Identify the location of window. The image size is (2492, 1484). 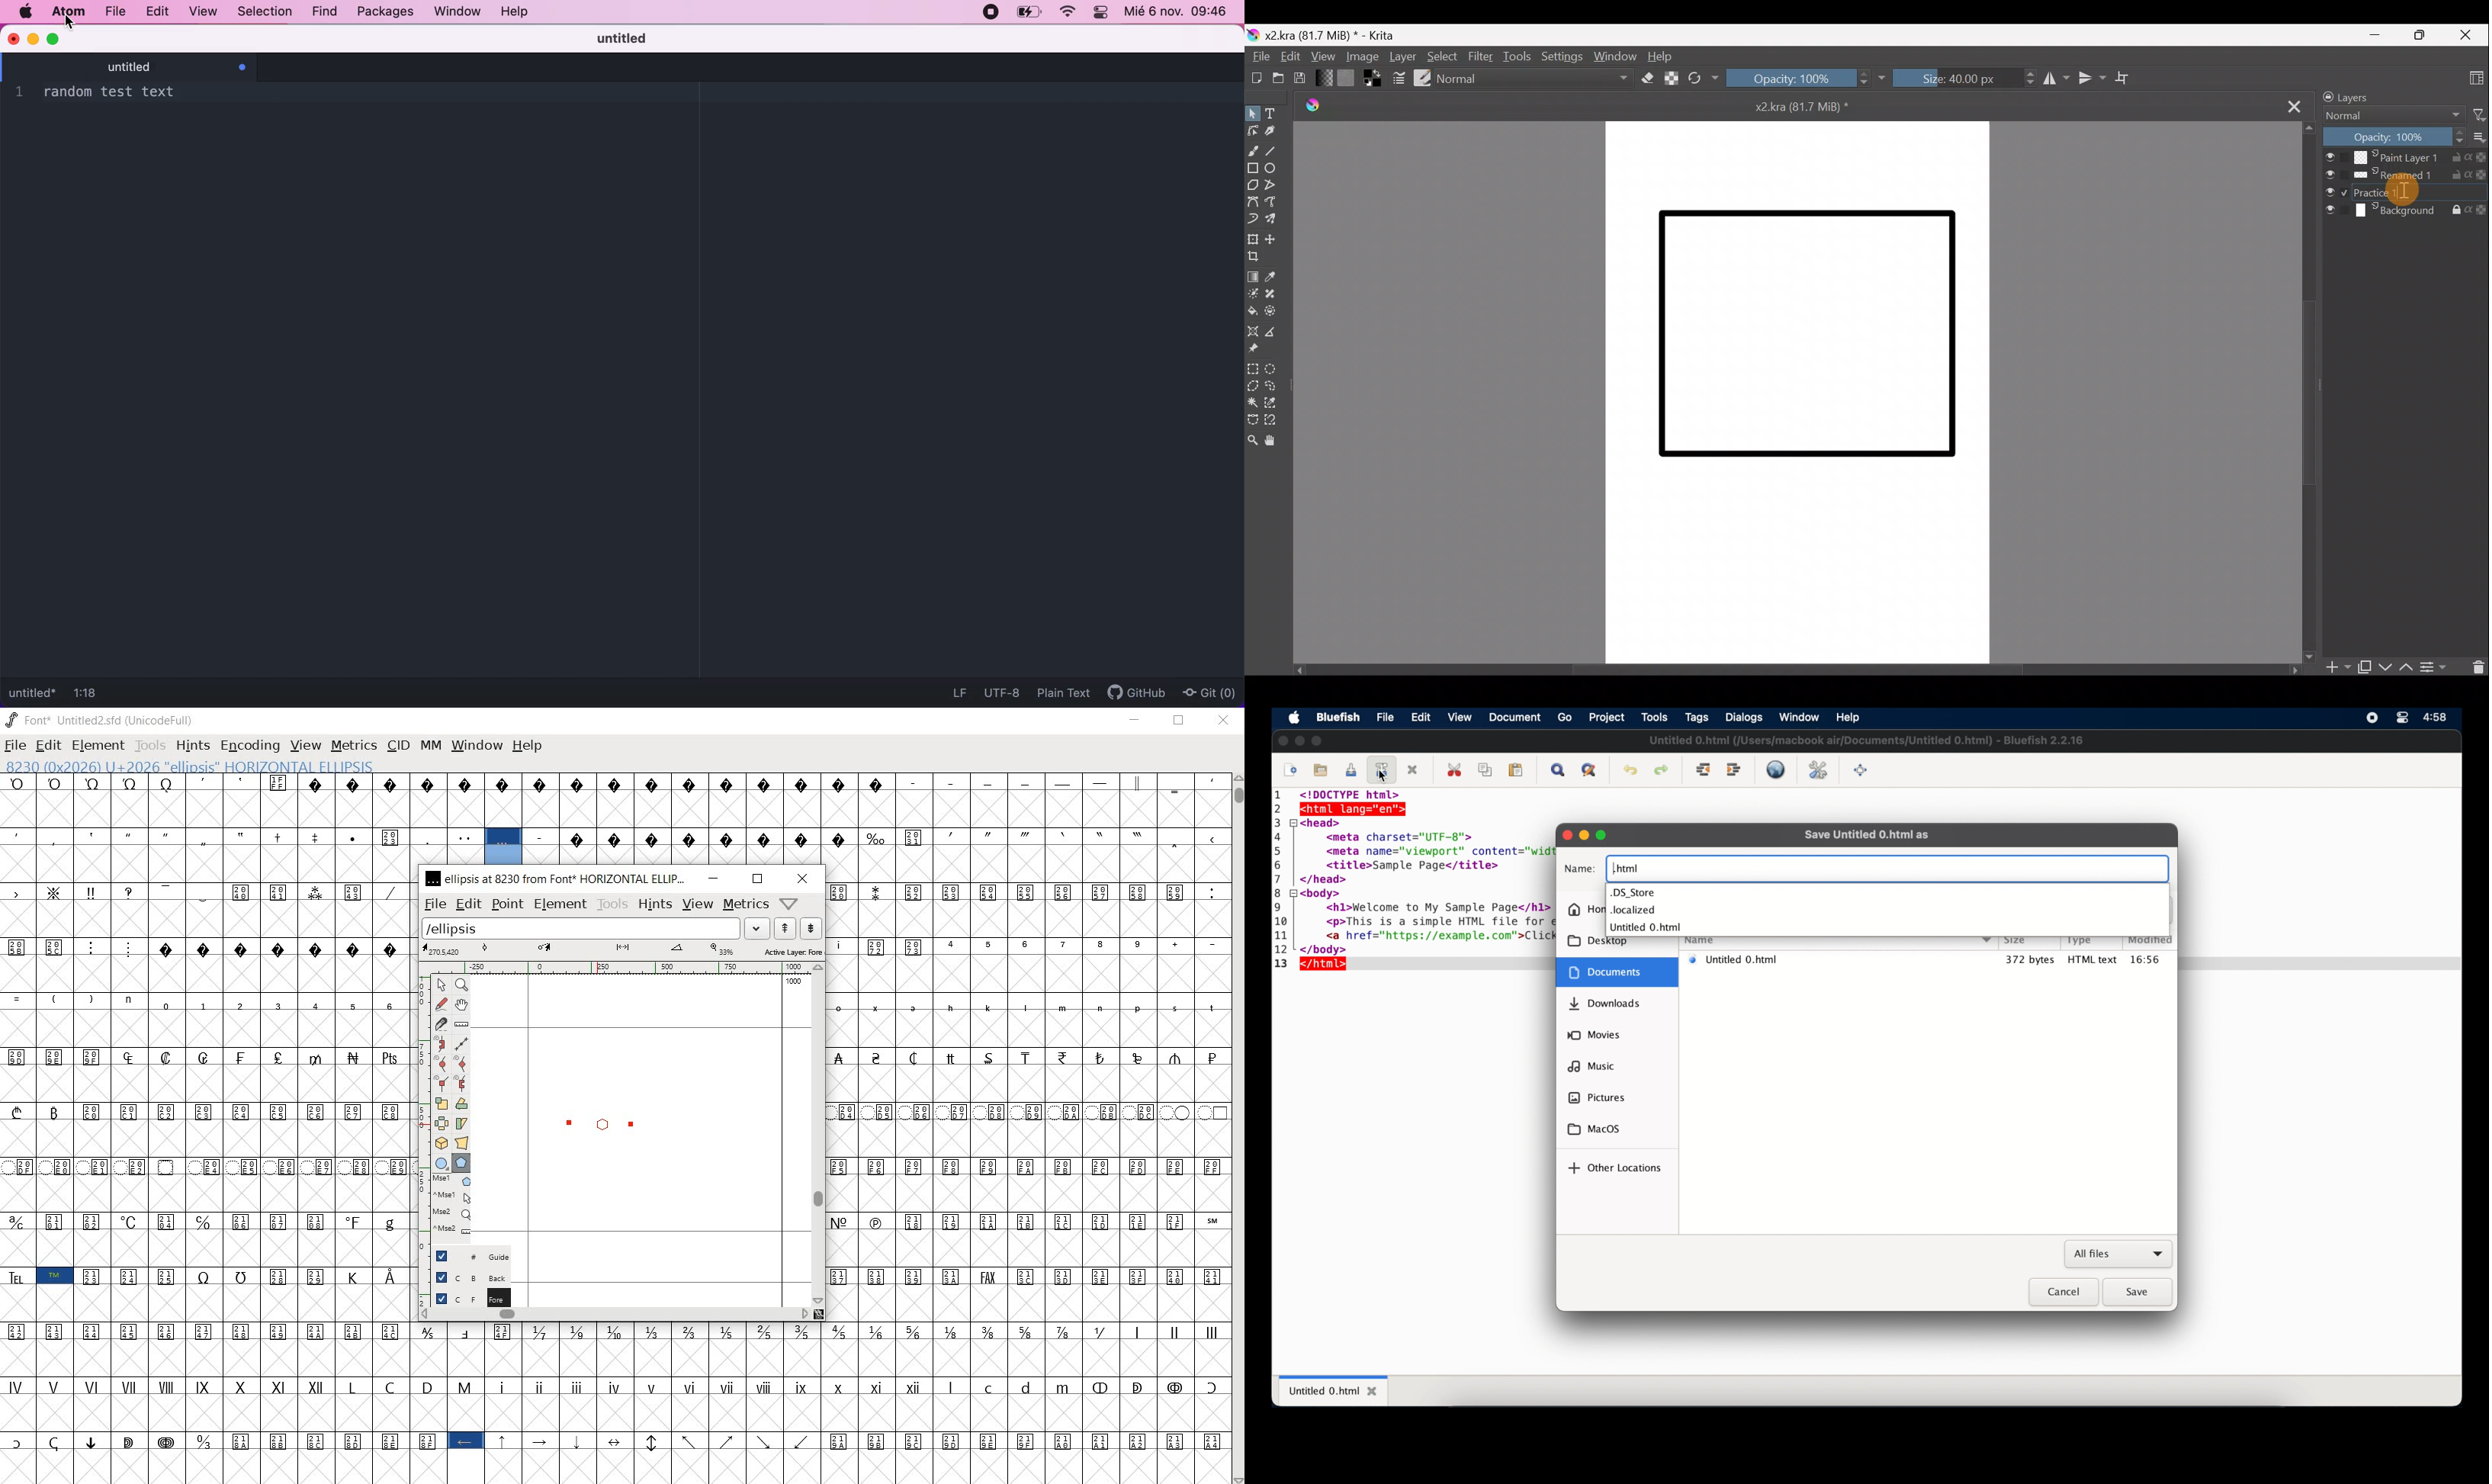
(456, 12).